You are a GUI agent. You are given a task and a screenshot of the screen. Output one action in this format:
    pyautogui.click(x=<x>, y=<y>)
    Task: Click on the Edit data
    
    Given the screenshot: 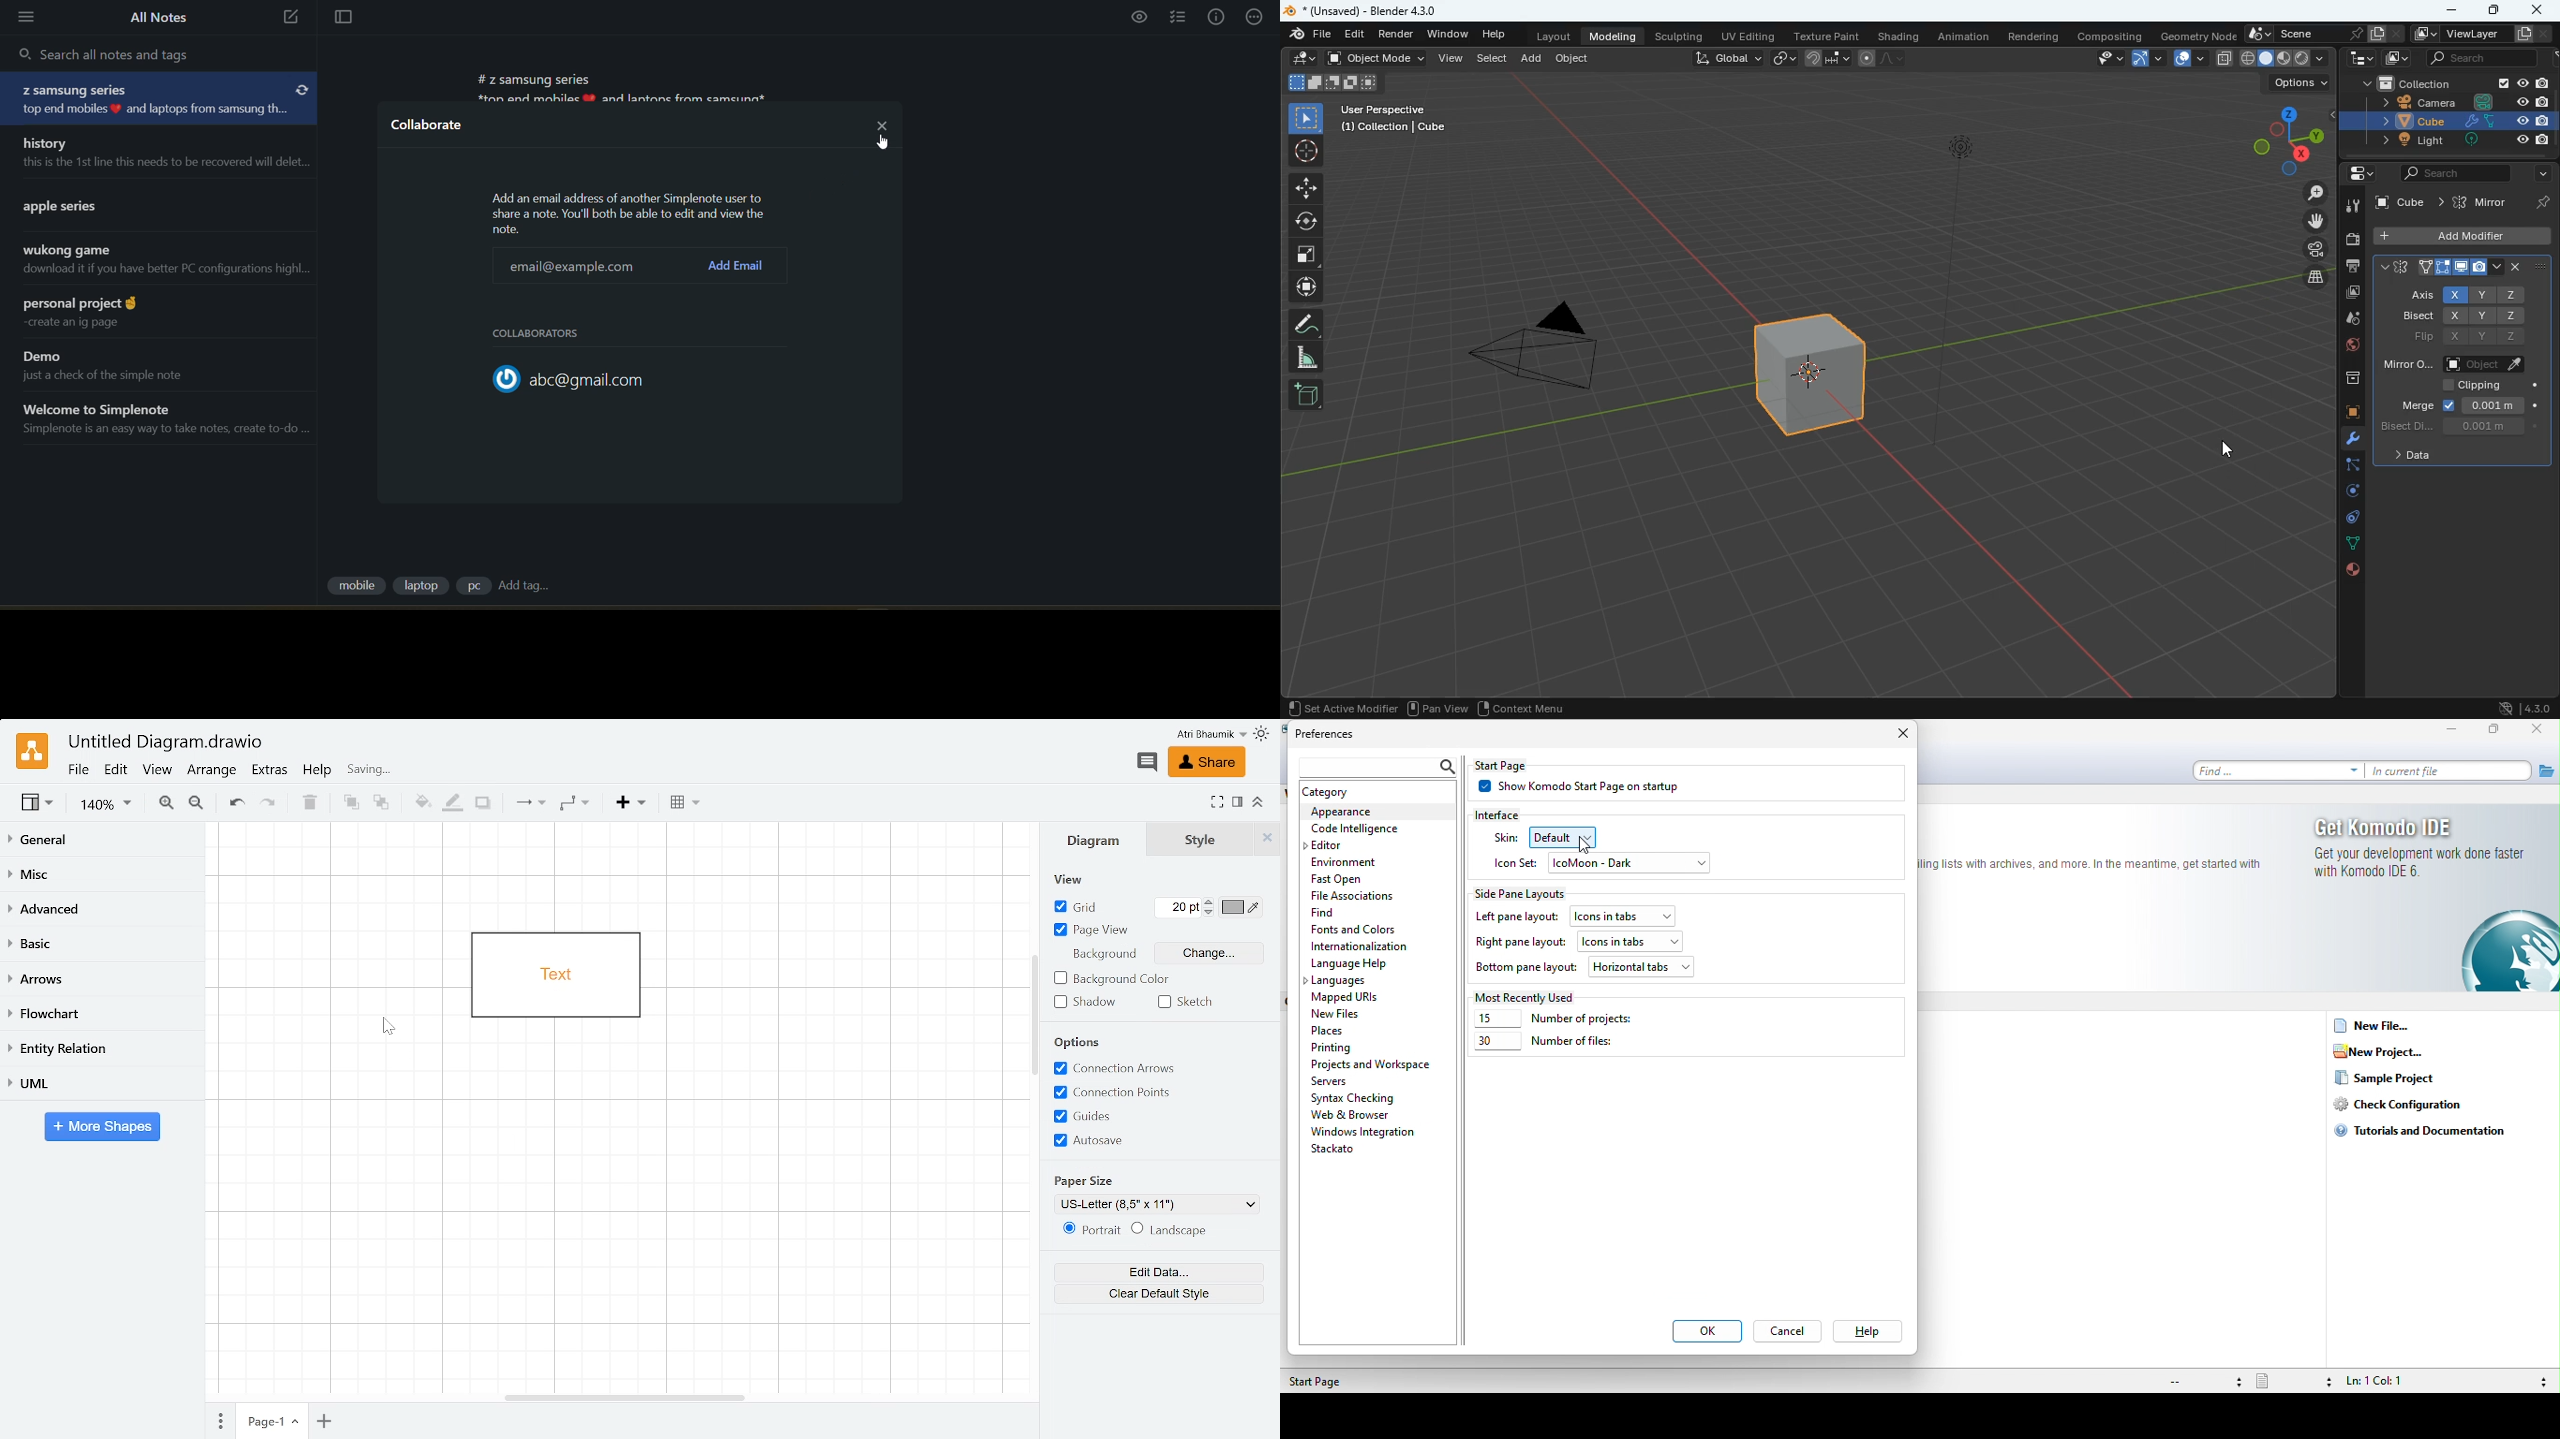 What is the action you would take?
    pyautogui.click(x=1153, y=1273)
    